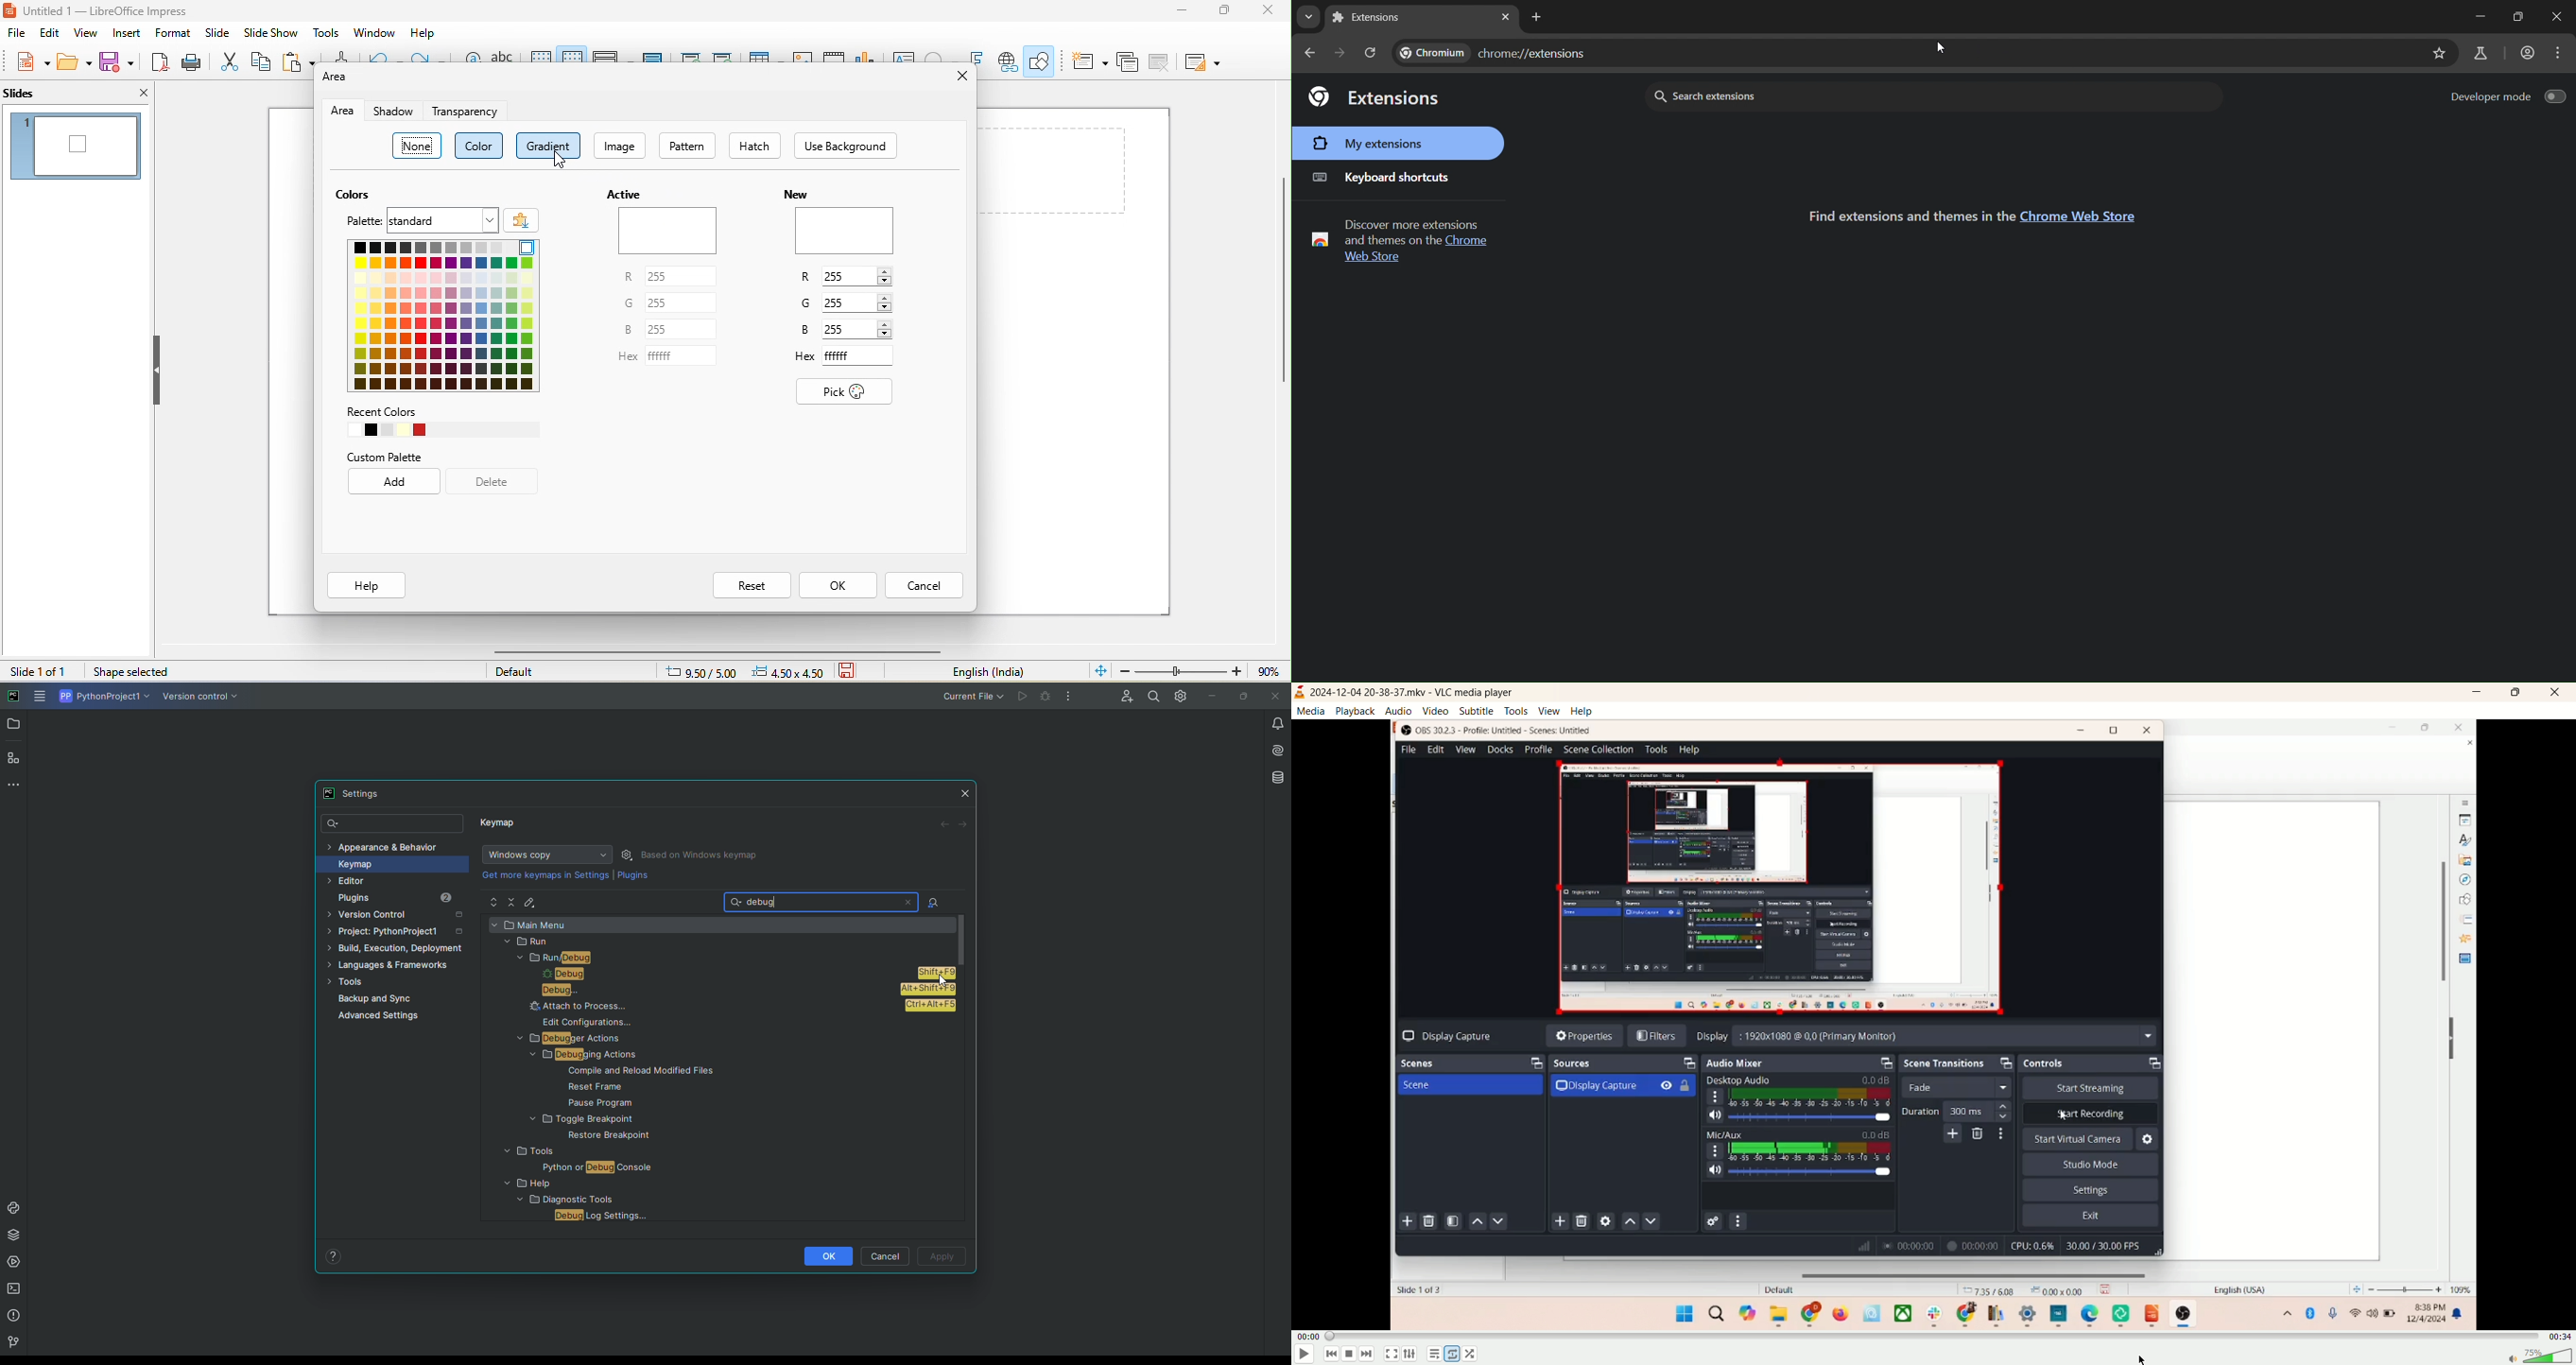 This screenshot has height=1372, width=2576. Describe the element at coordinates (595, 1023) in the screenshot. I see `EDIT CONFIGURATIONS` at that location.